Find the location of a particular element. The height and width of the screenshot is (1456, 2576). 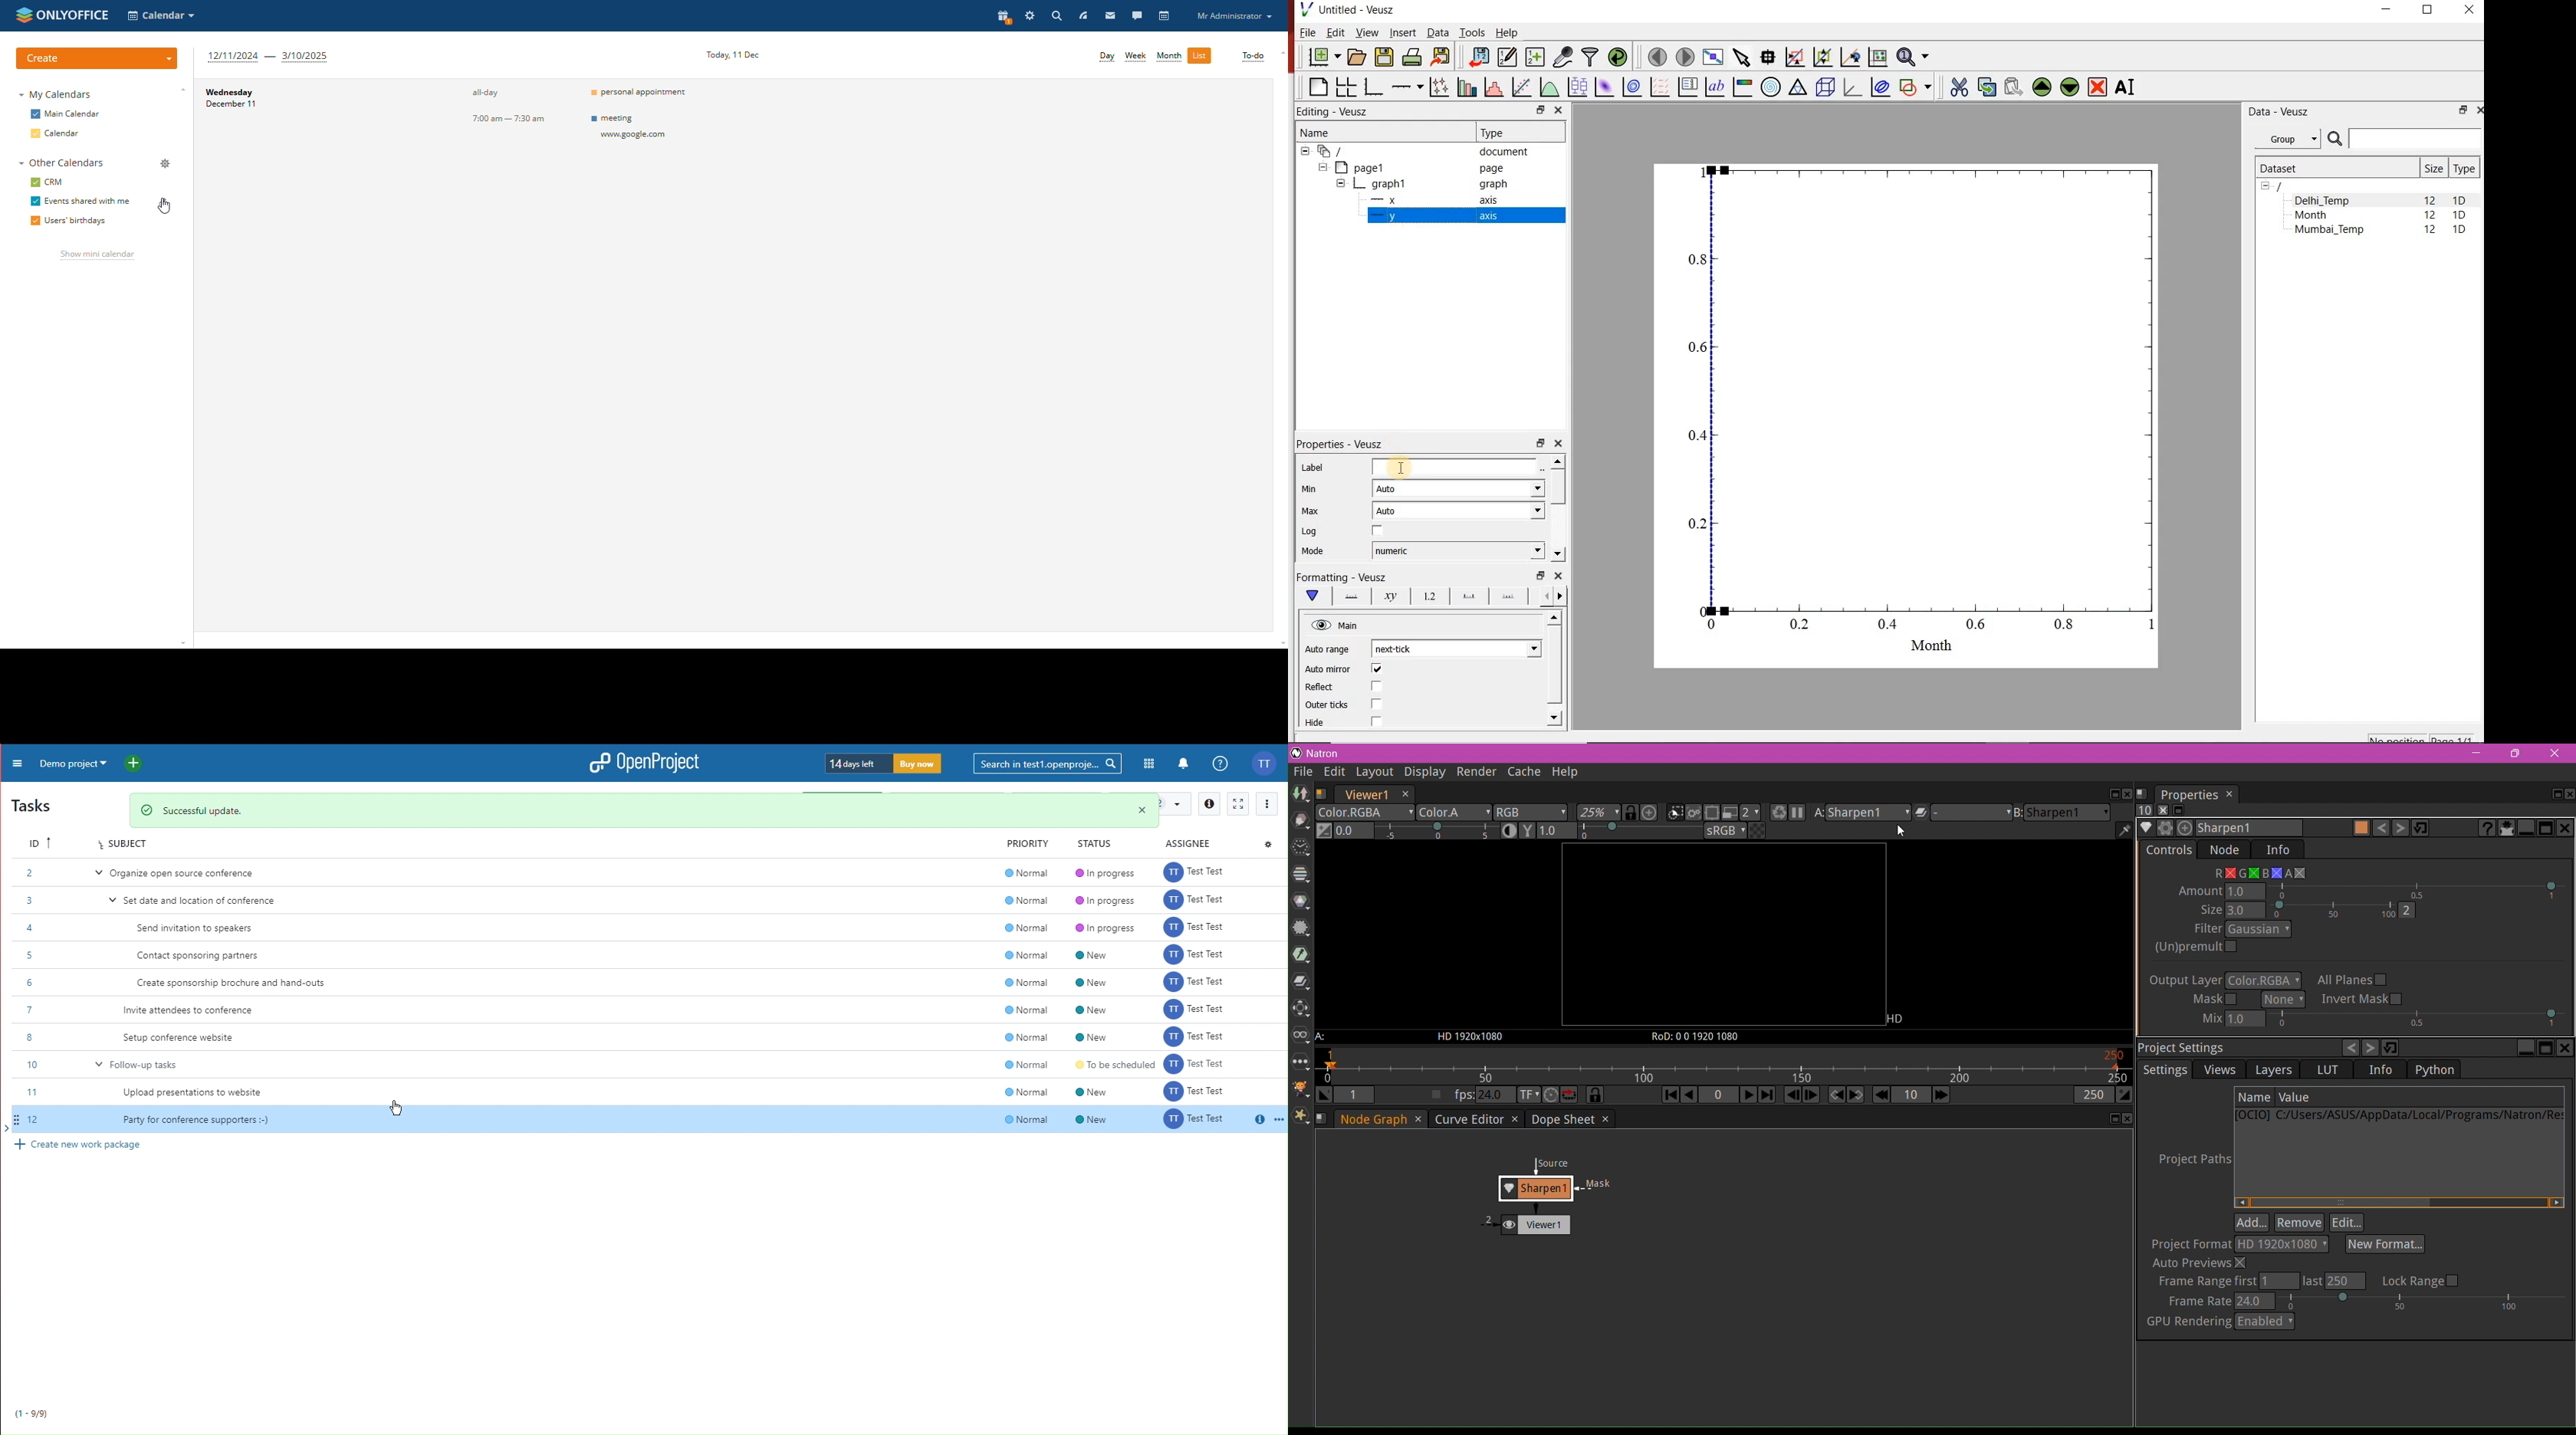

move to the next page is located at coordinates (1685, 57).